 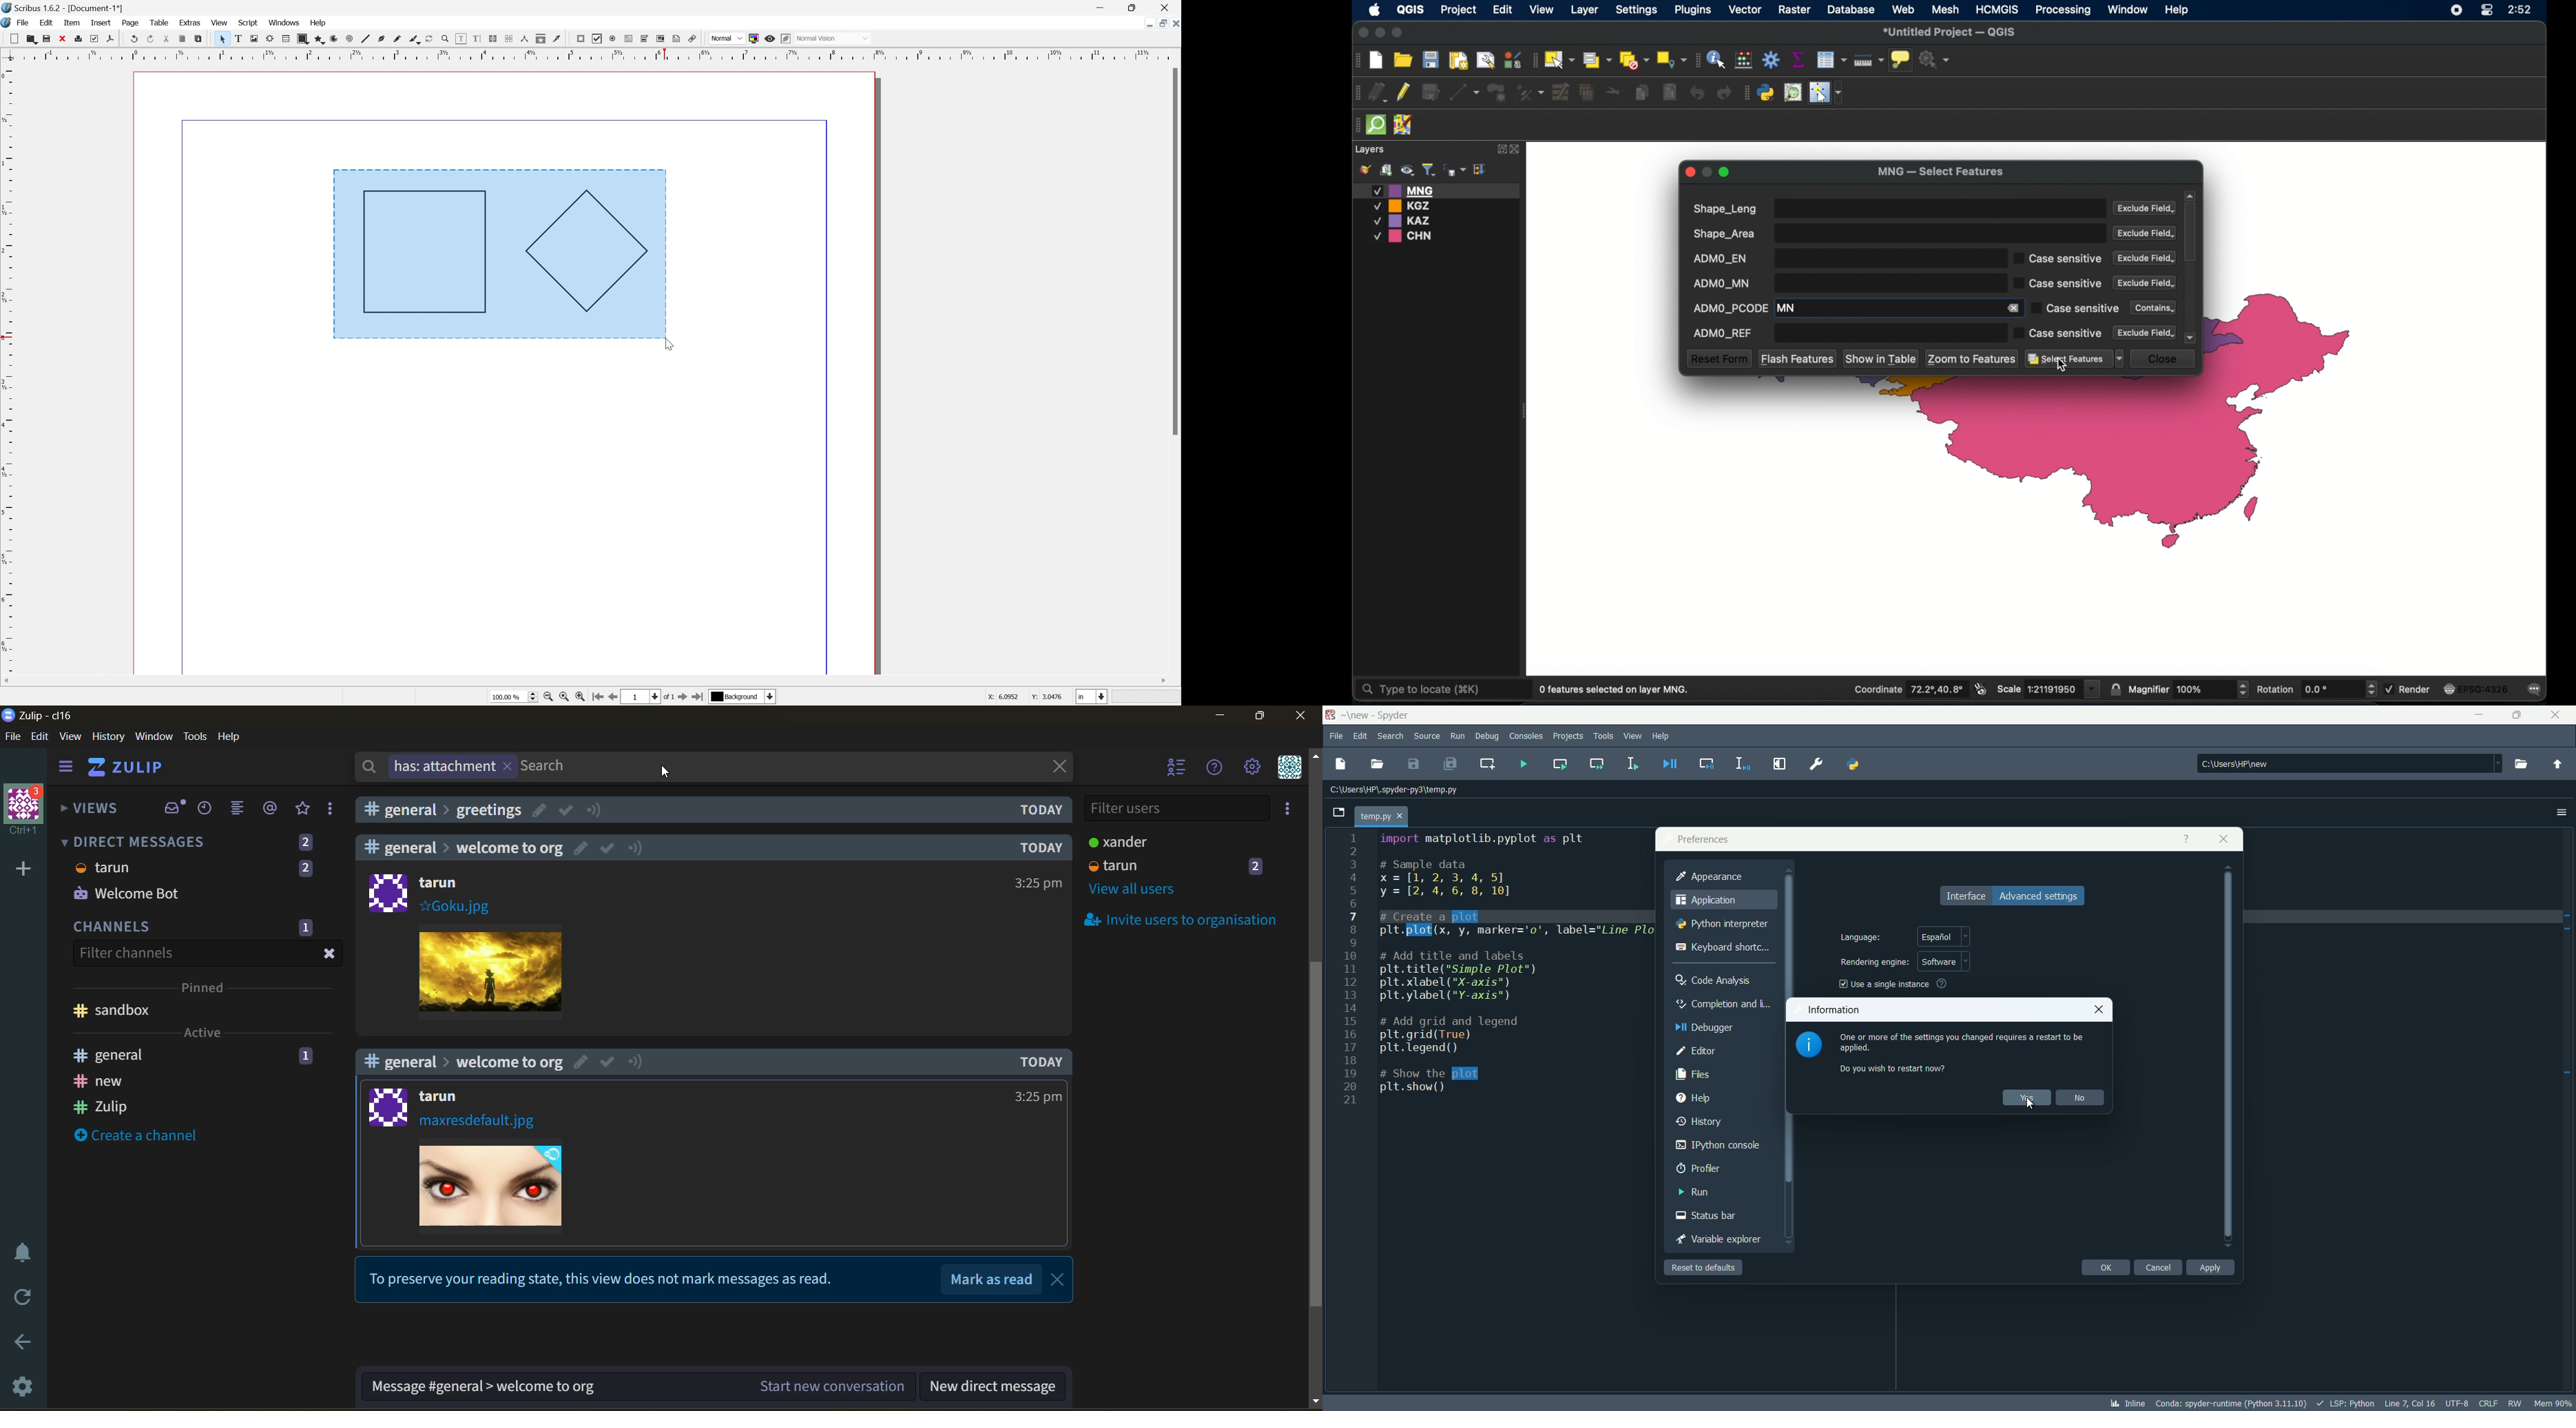 What do you see at coordinates (271, 808) in the screenshot?
I see `mentions` at bounding box center [271, 808].